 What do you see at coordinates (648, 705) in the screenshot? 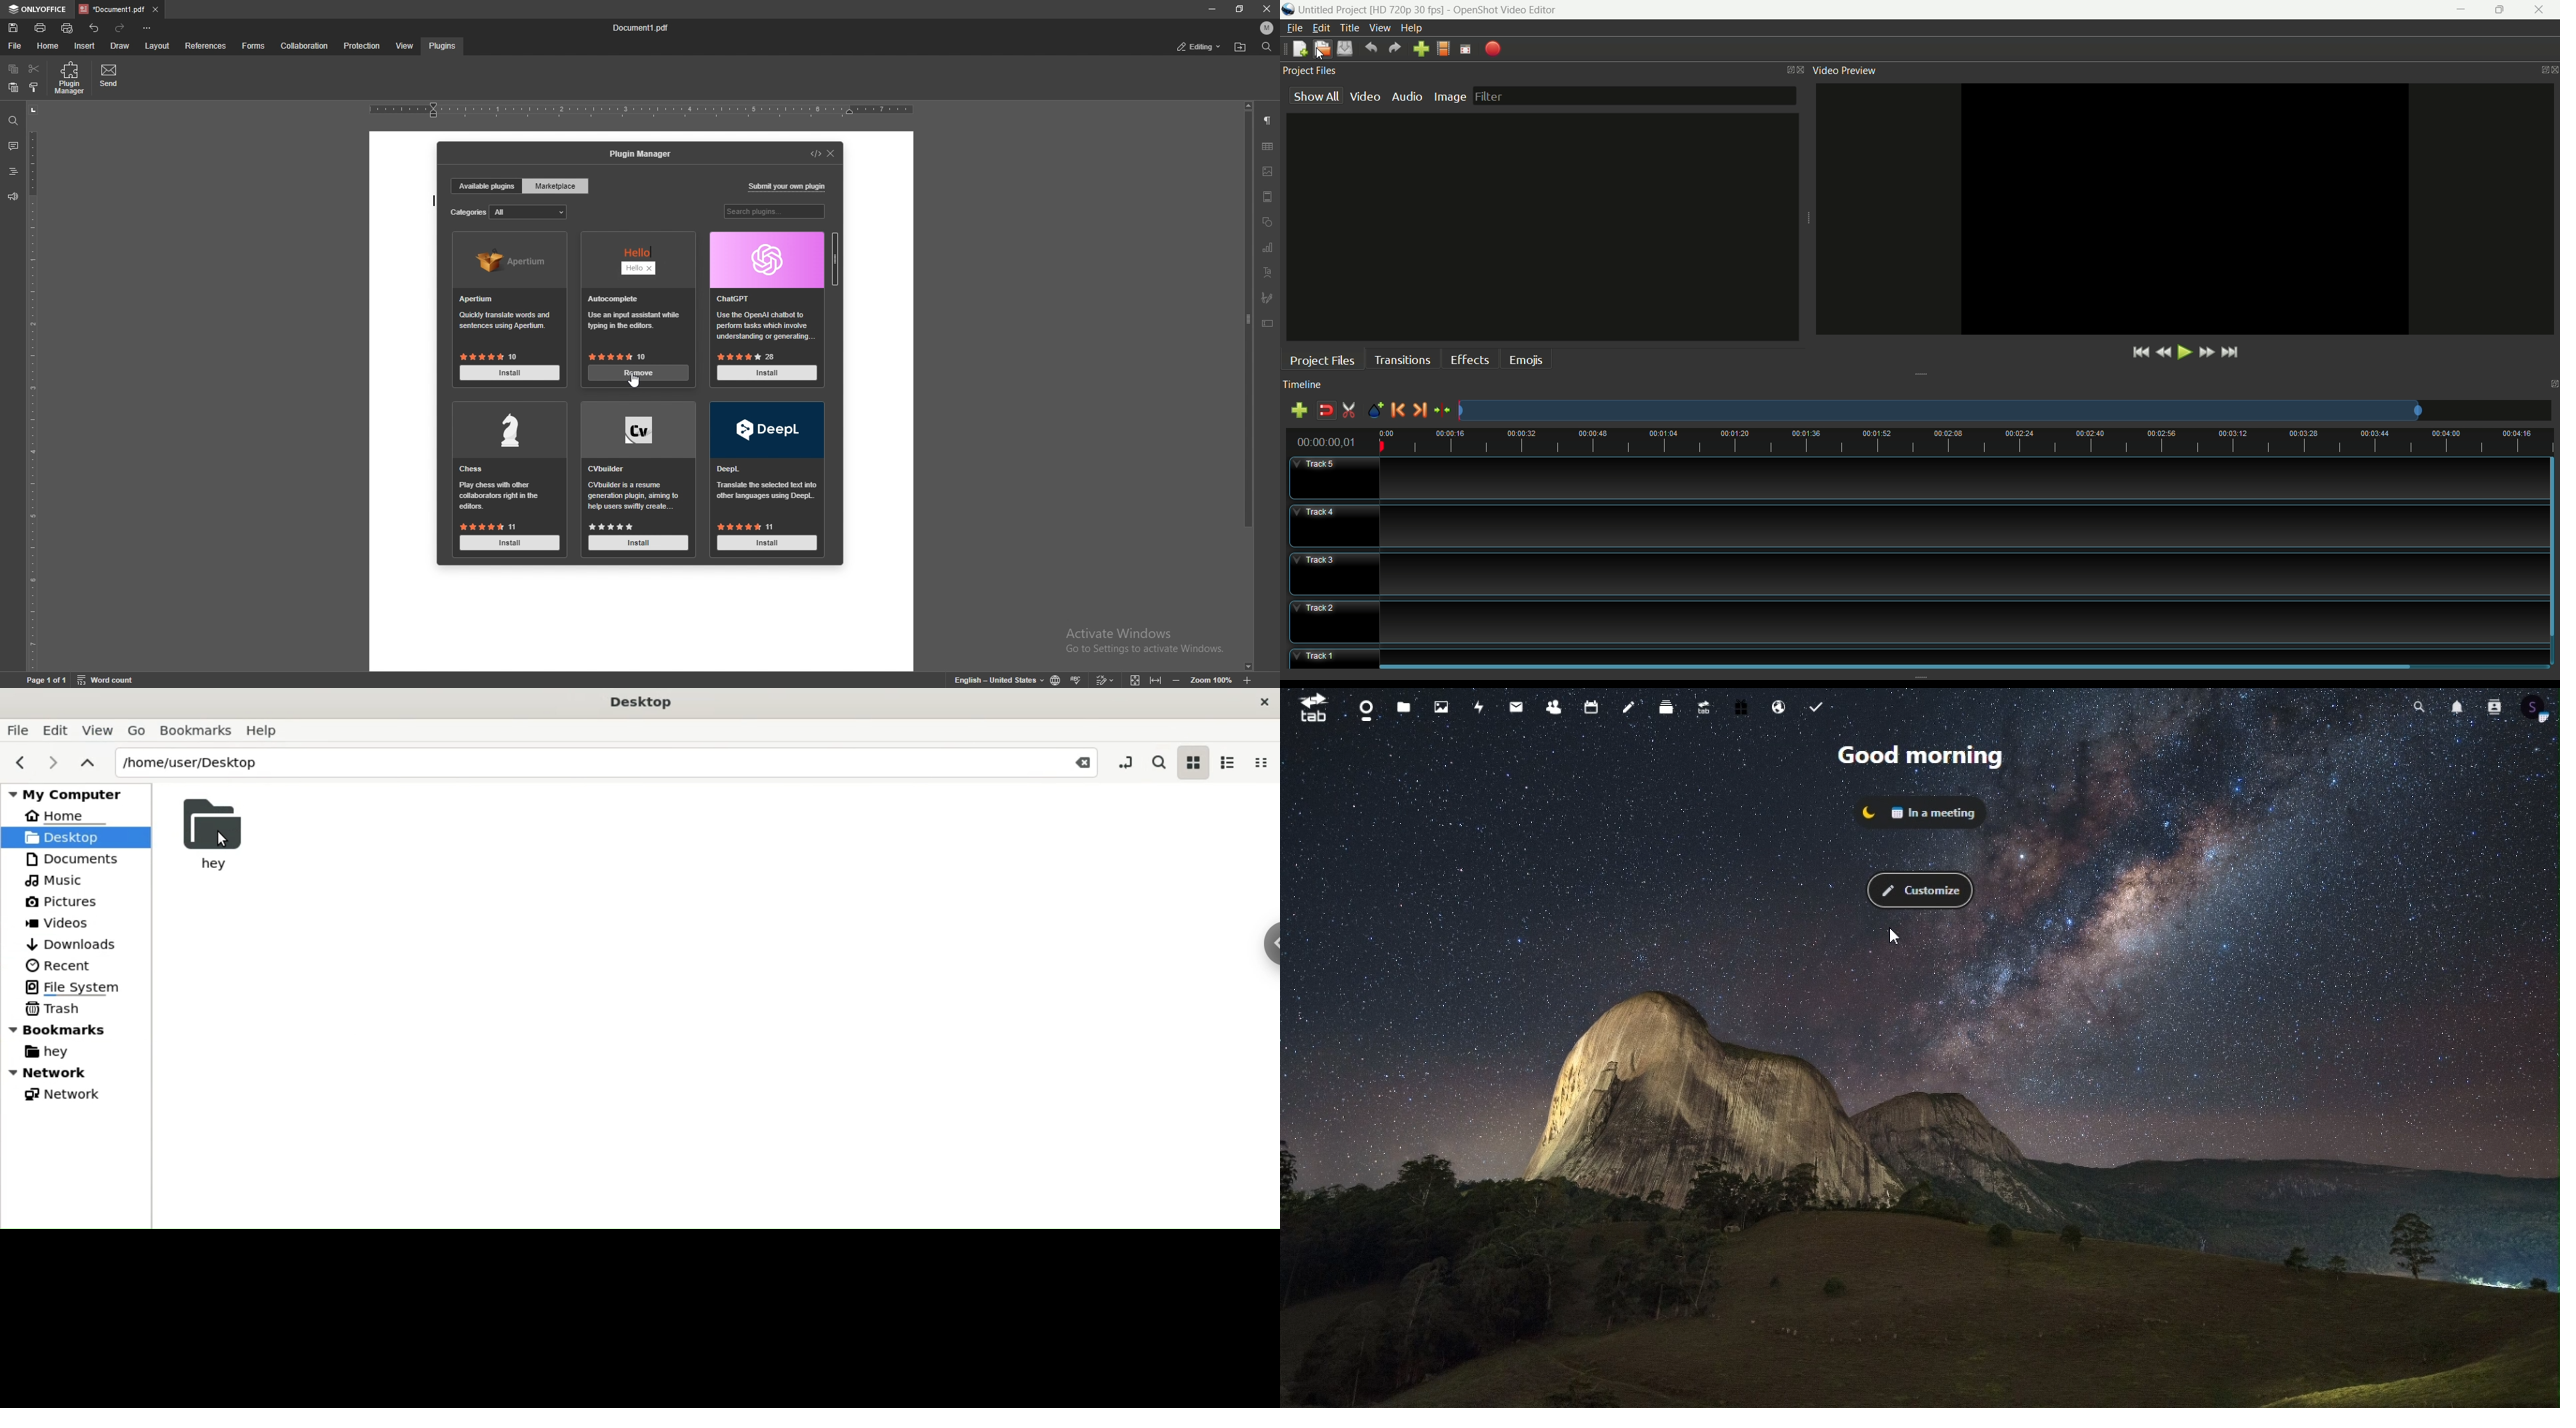
I see `Desktop` at bounding box center [648, 705].